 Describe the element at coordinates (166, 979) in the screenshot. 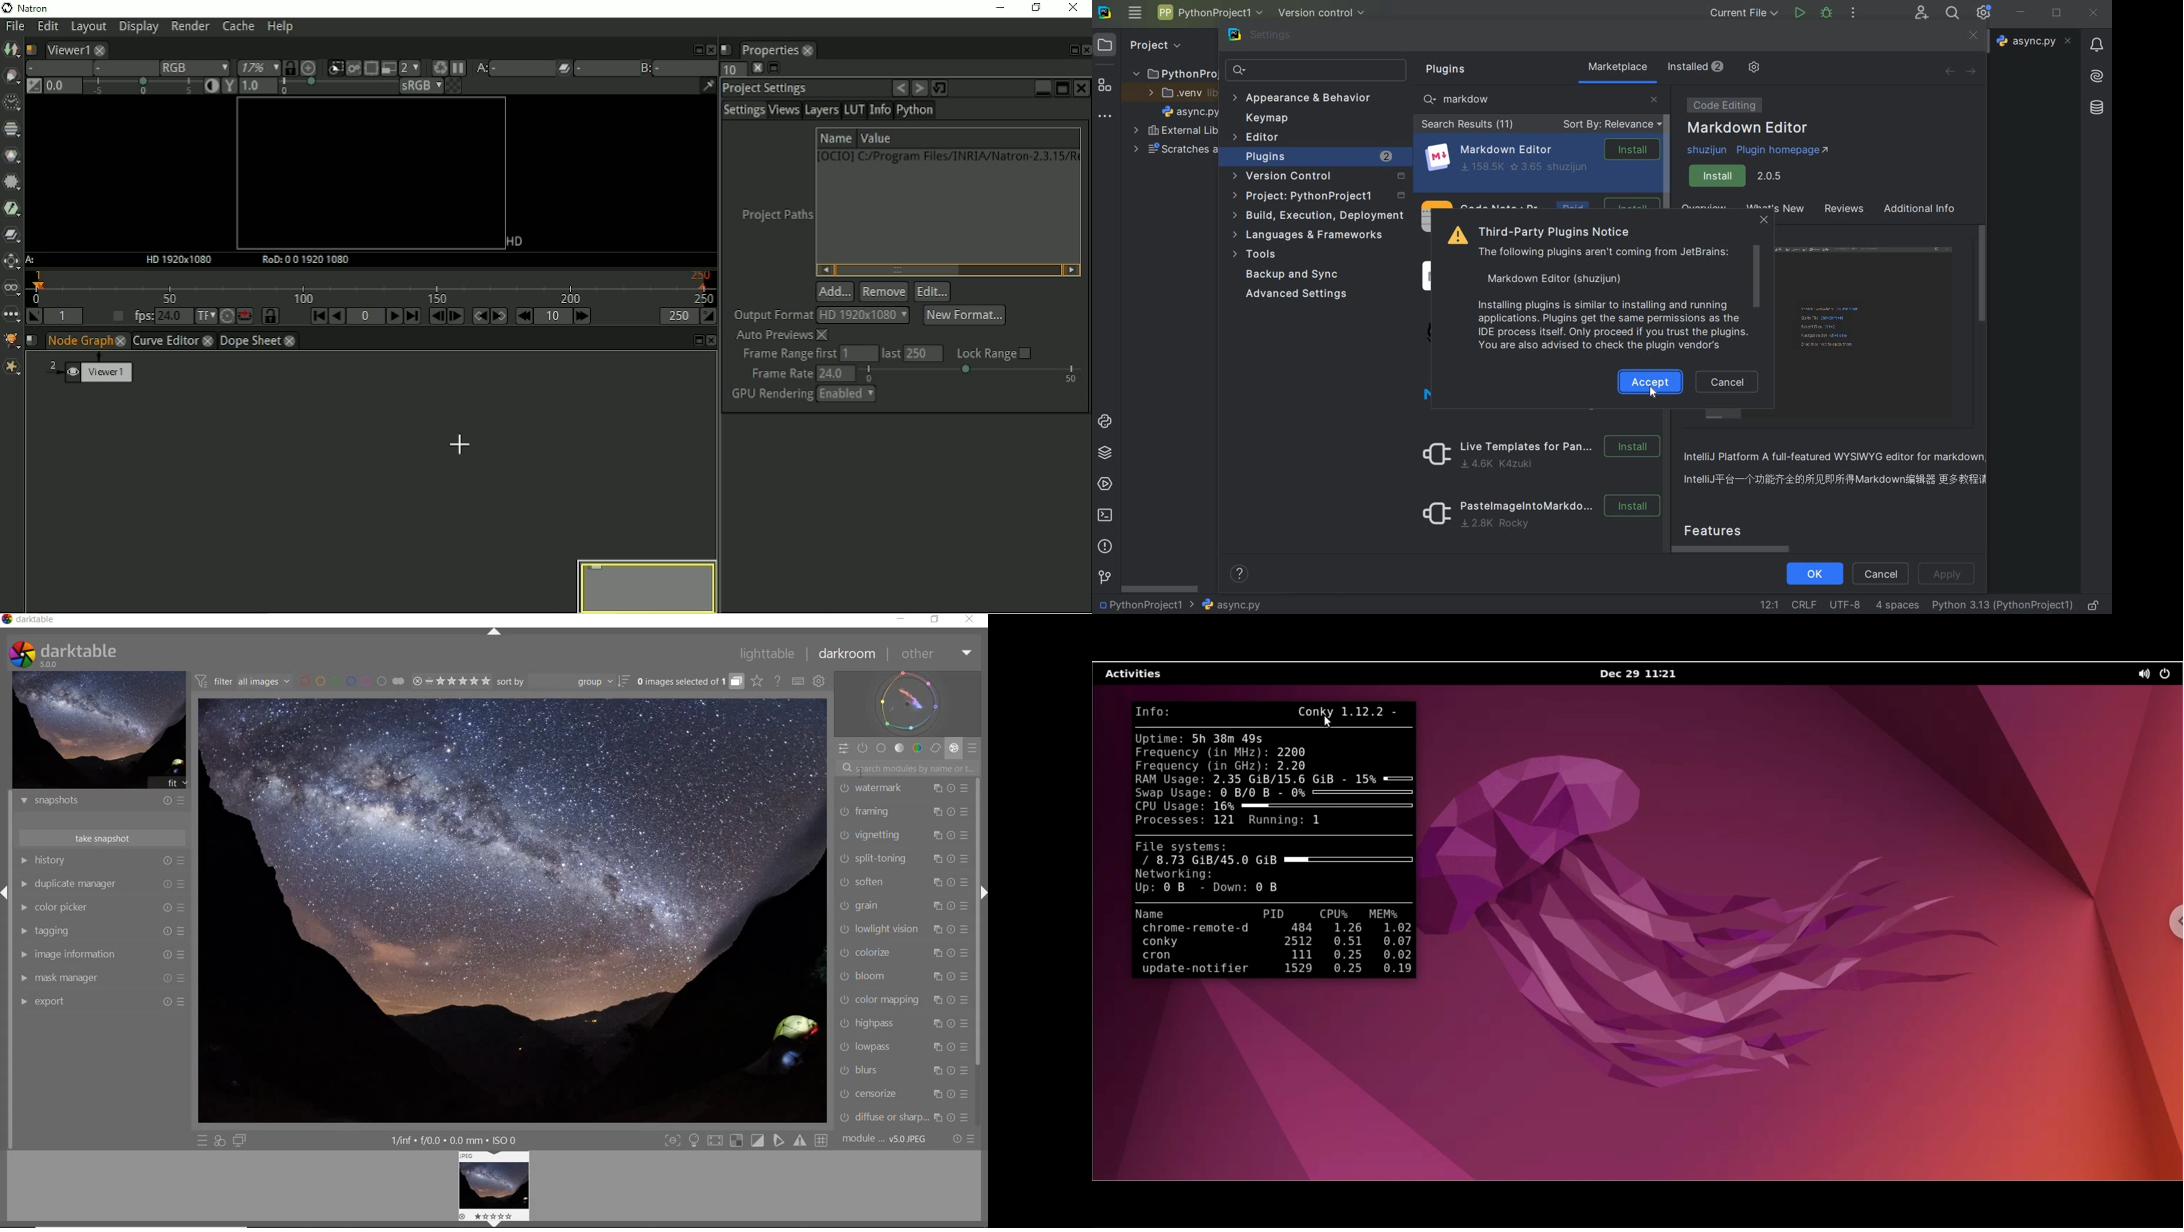

I see `Reset` at that location.